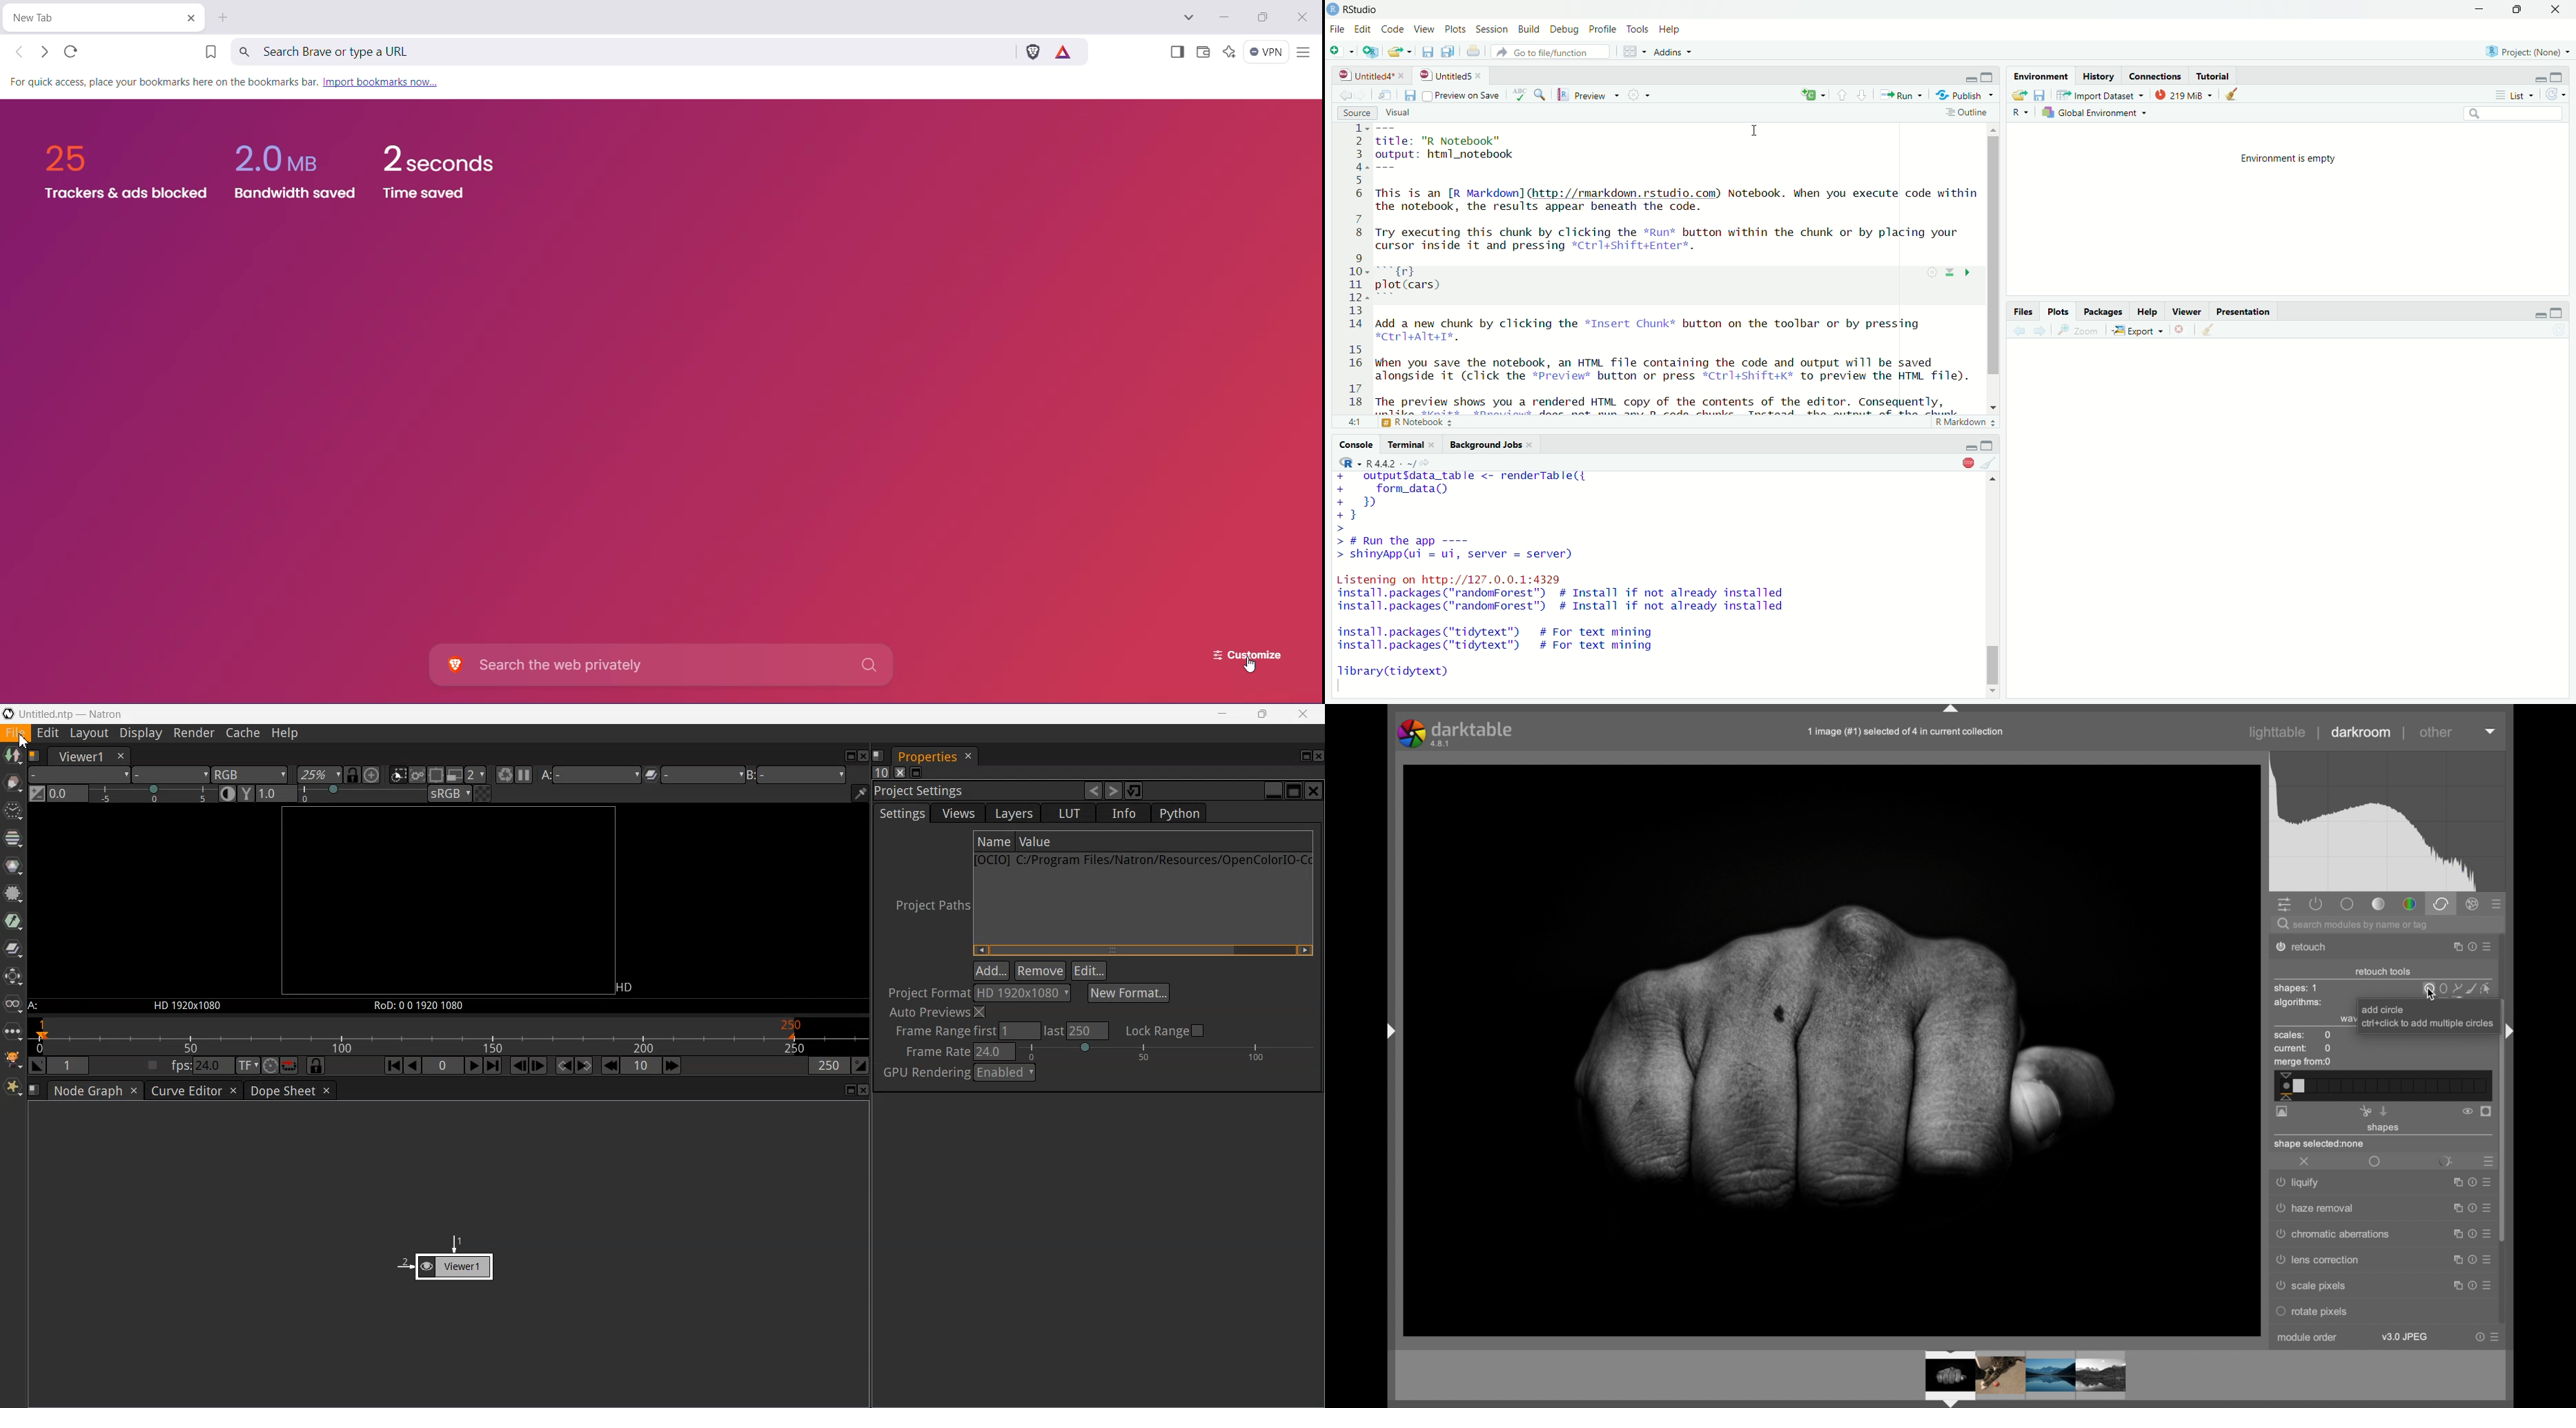  What do you see at coordinates (2331, 1235) in the screenshot?
I see `chromatic aberrations` at bounding box center [2331, 1235].